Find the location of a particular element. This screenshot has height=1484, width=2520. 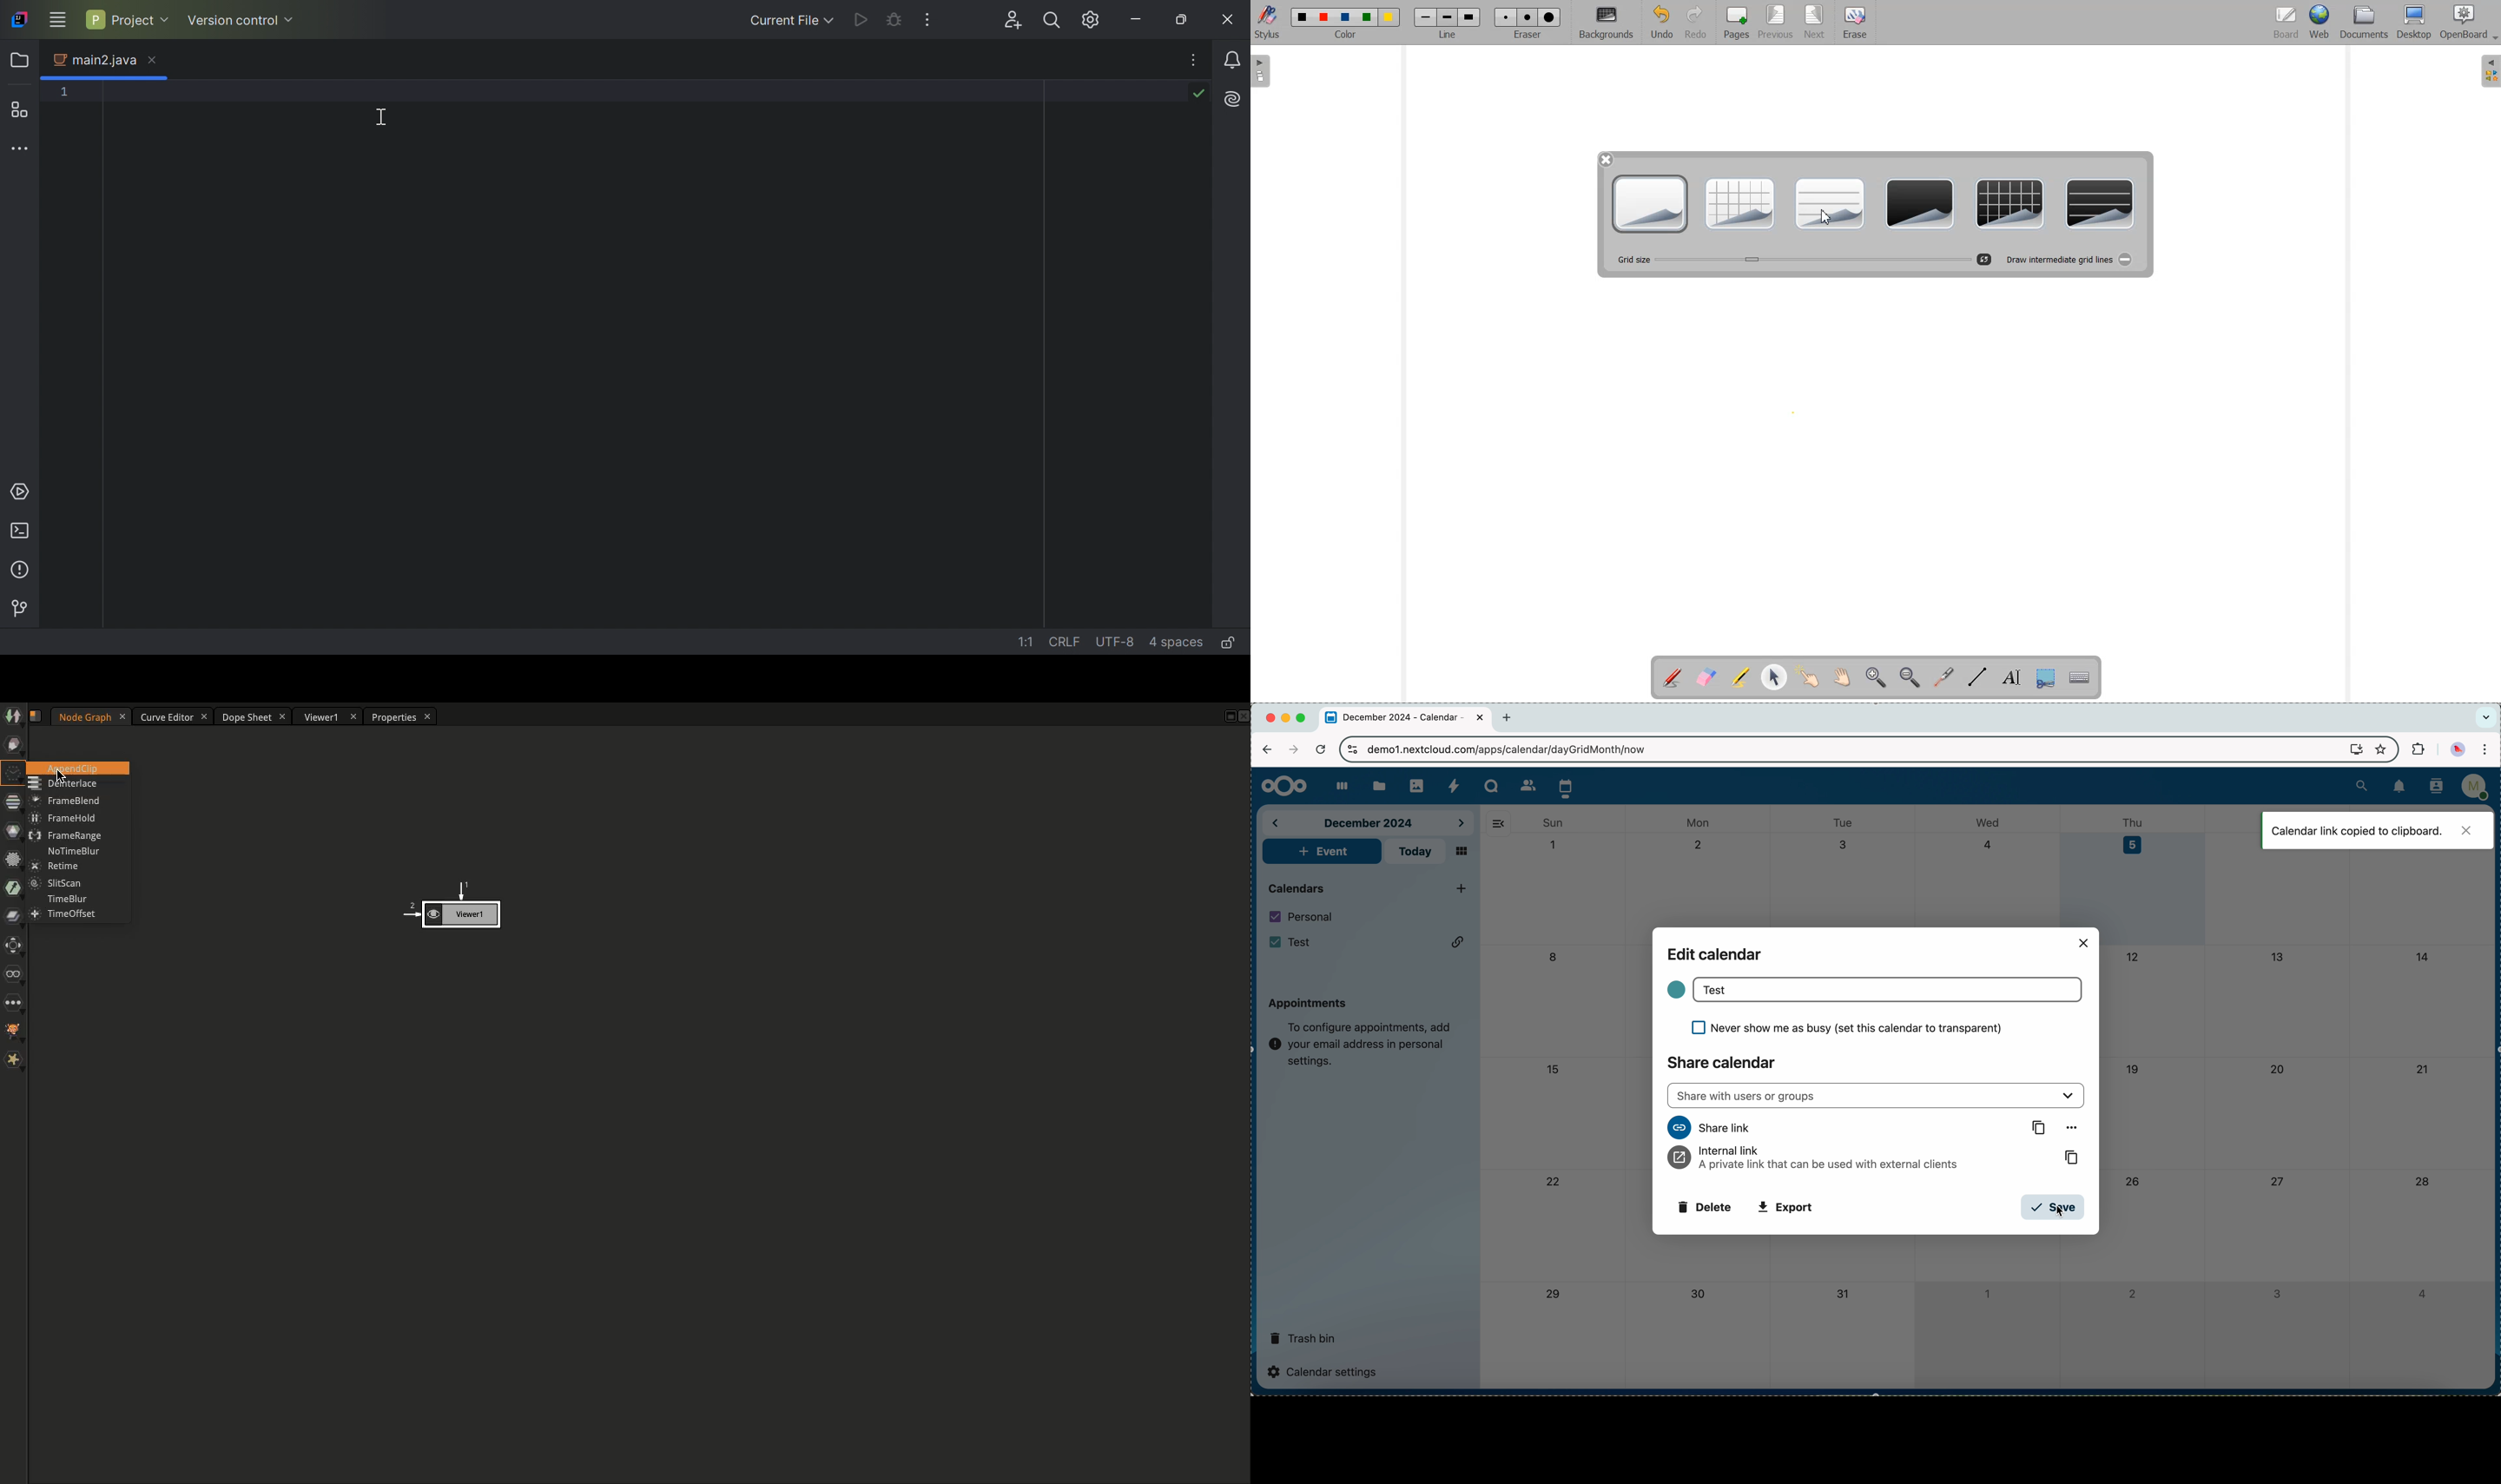

mosaic view is located at coordinates (1462, 852).